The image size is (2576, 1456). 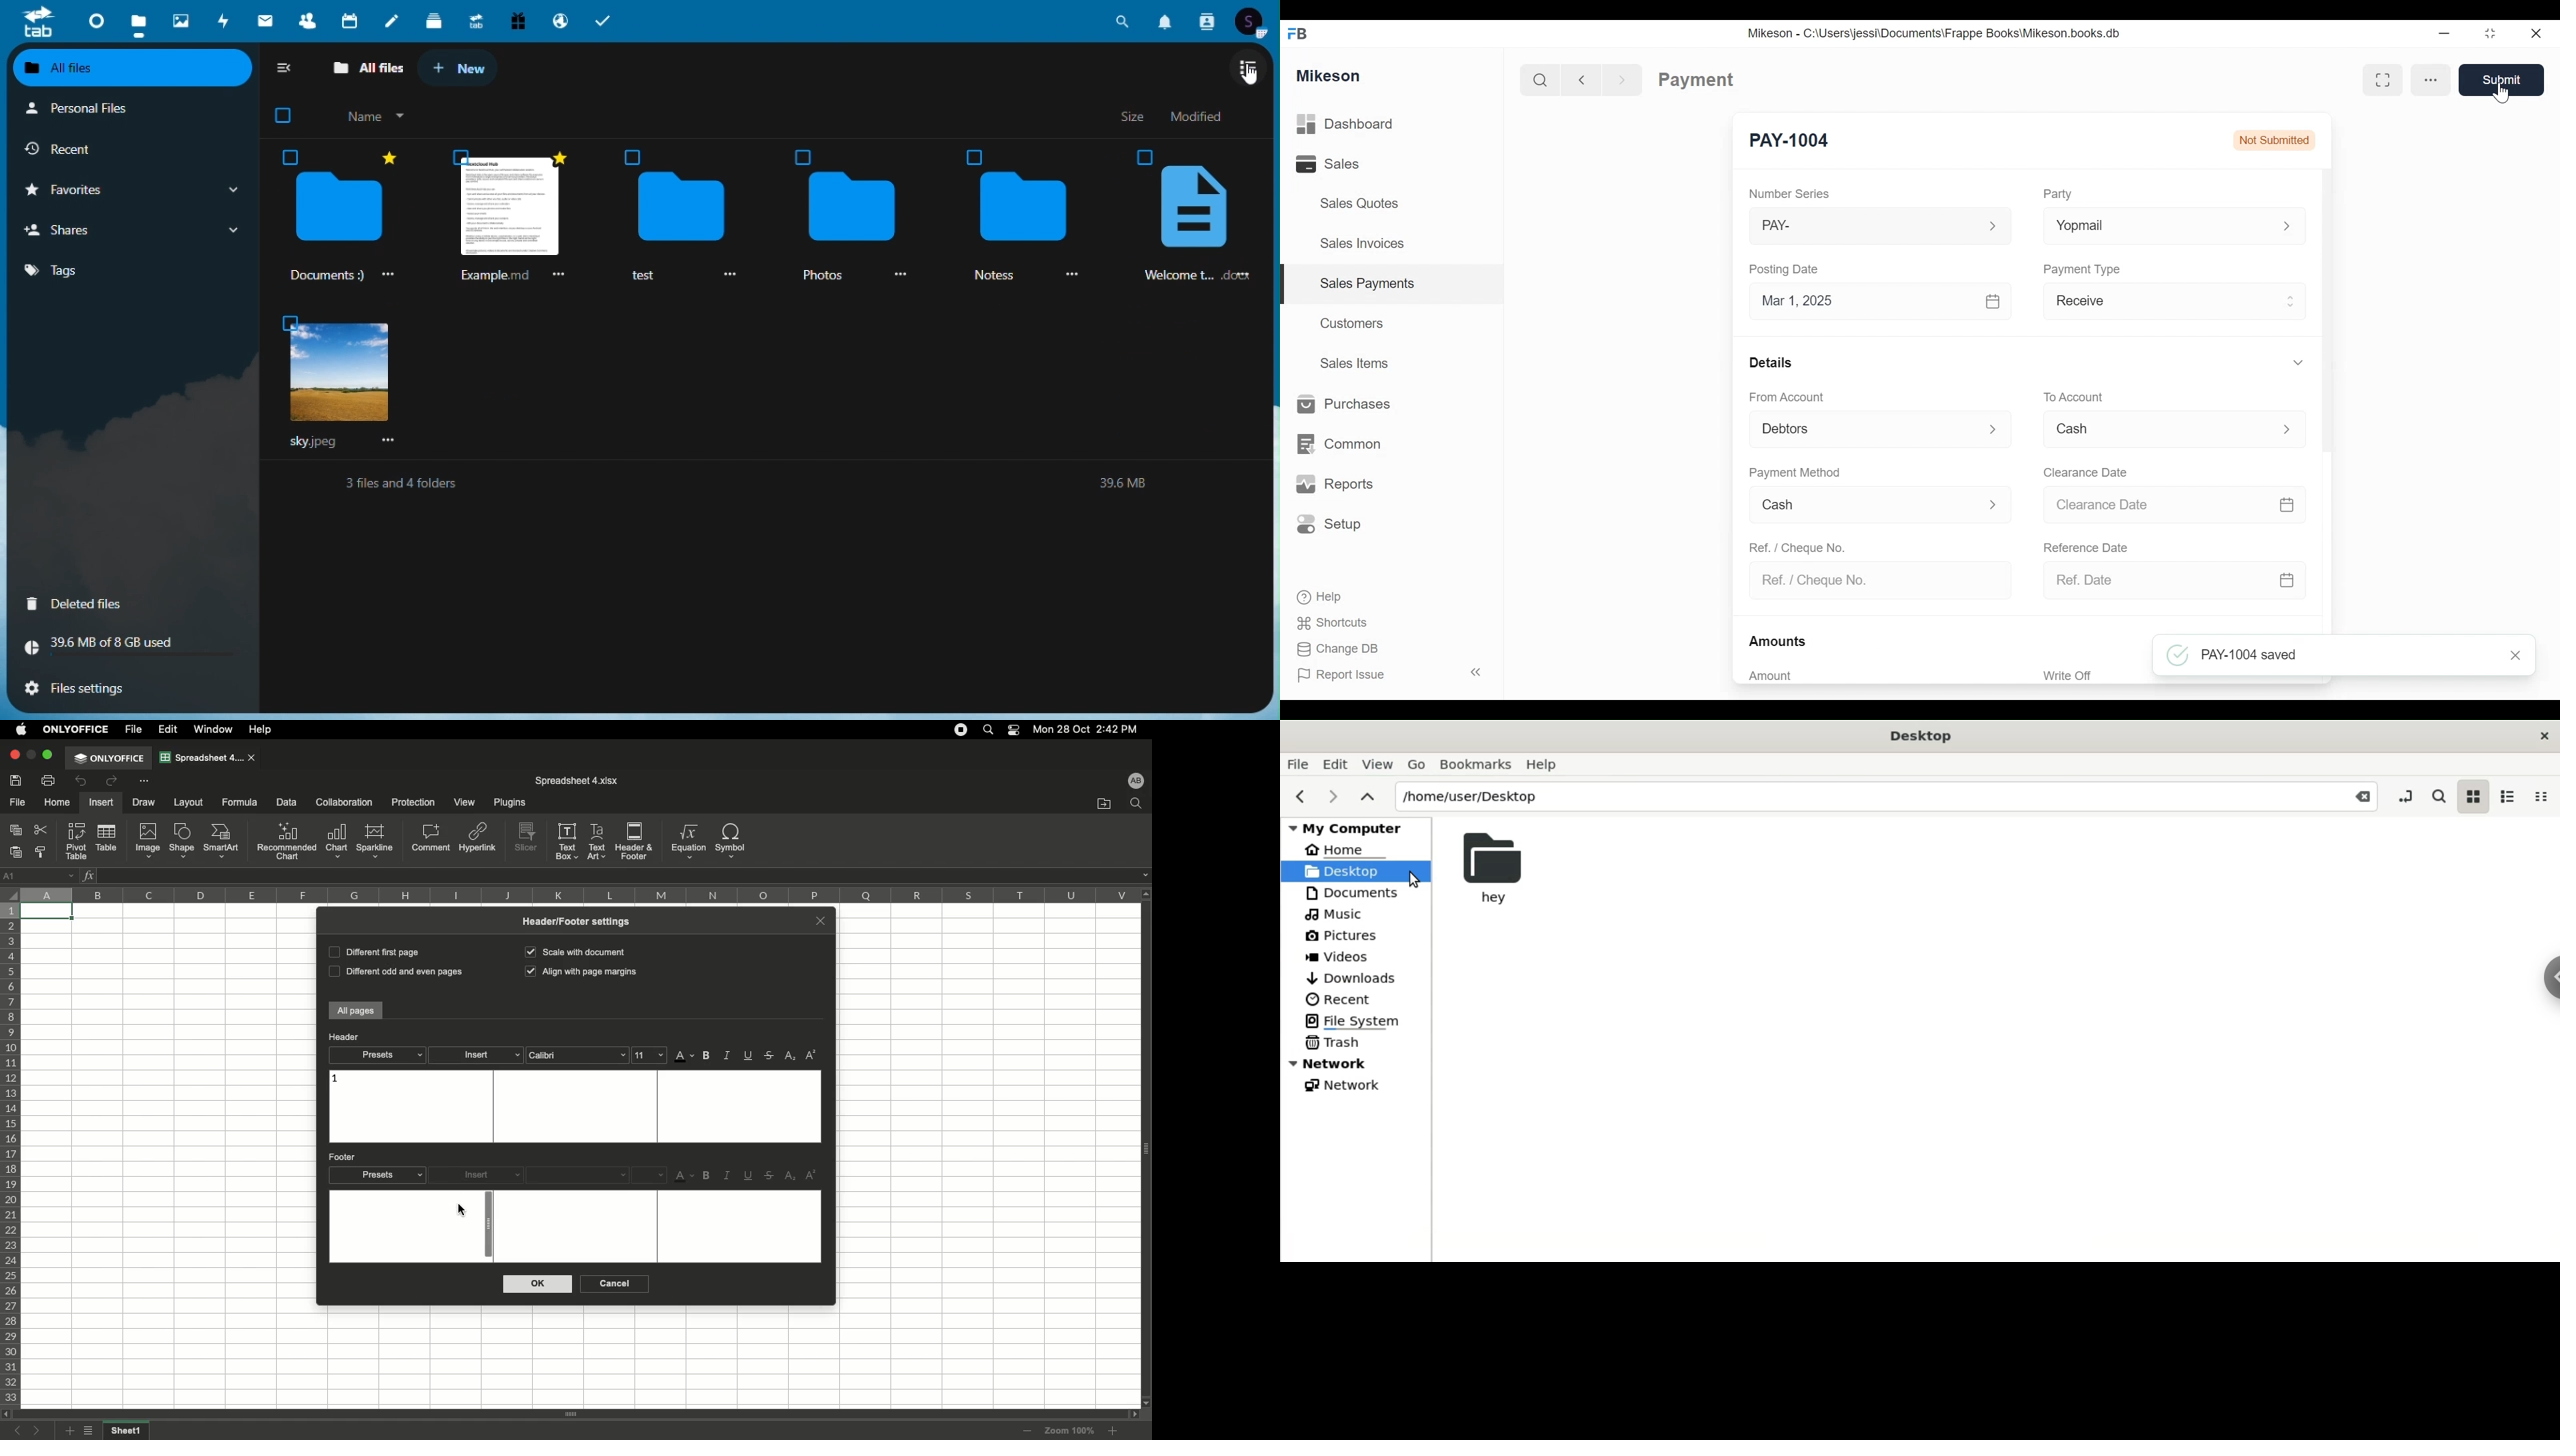 I want to click on Redo, so click(x=110, y=781).